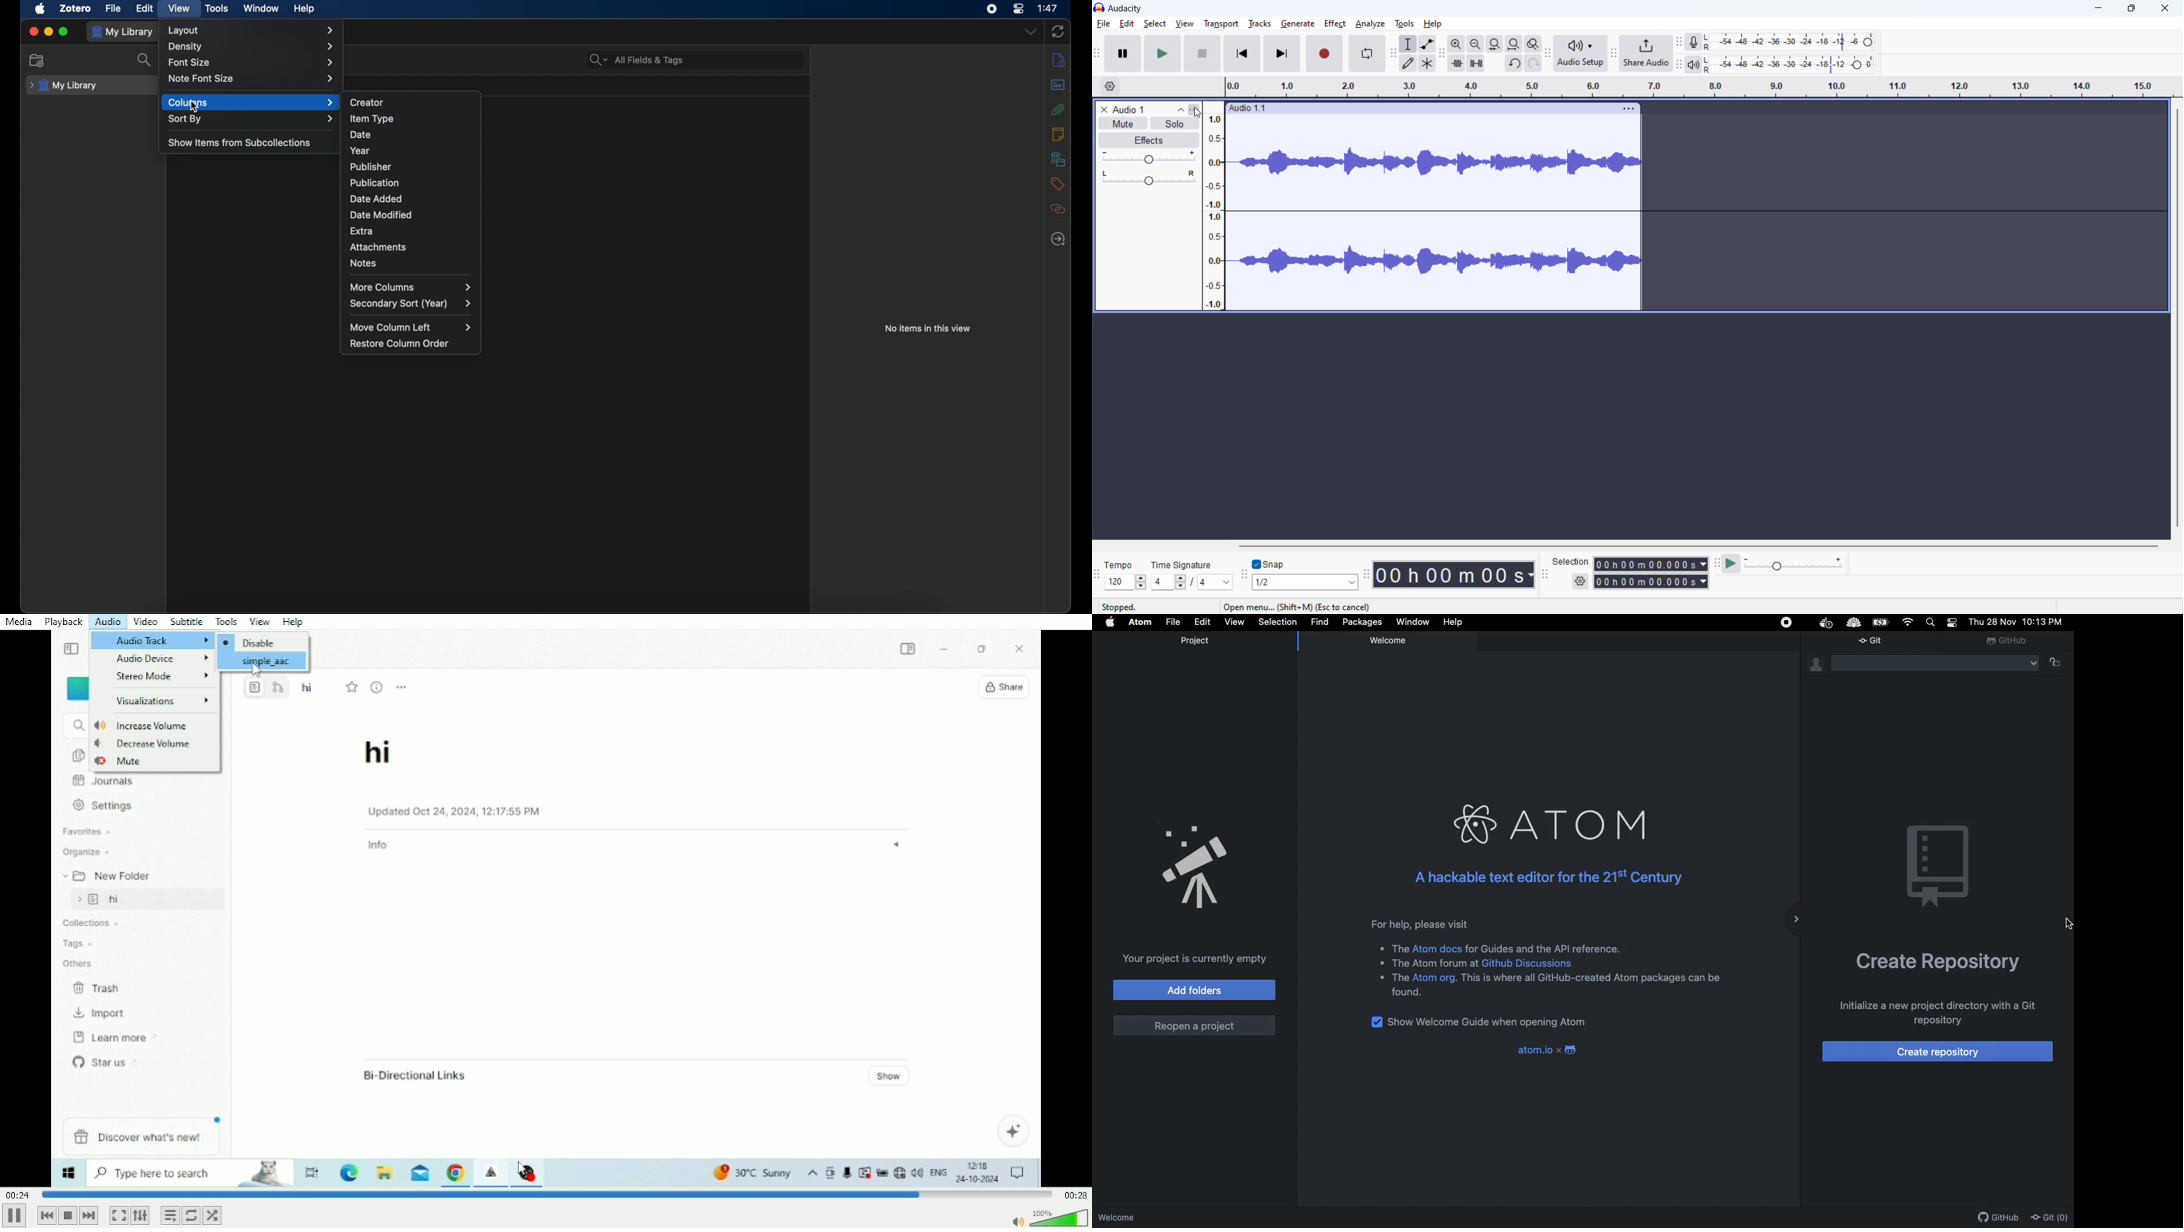  What do you see at coordinates (65, 31) in the screenshot?
I see `maximize` at bounding box center [65, 31].